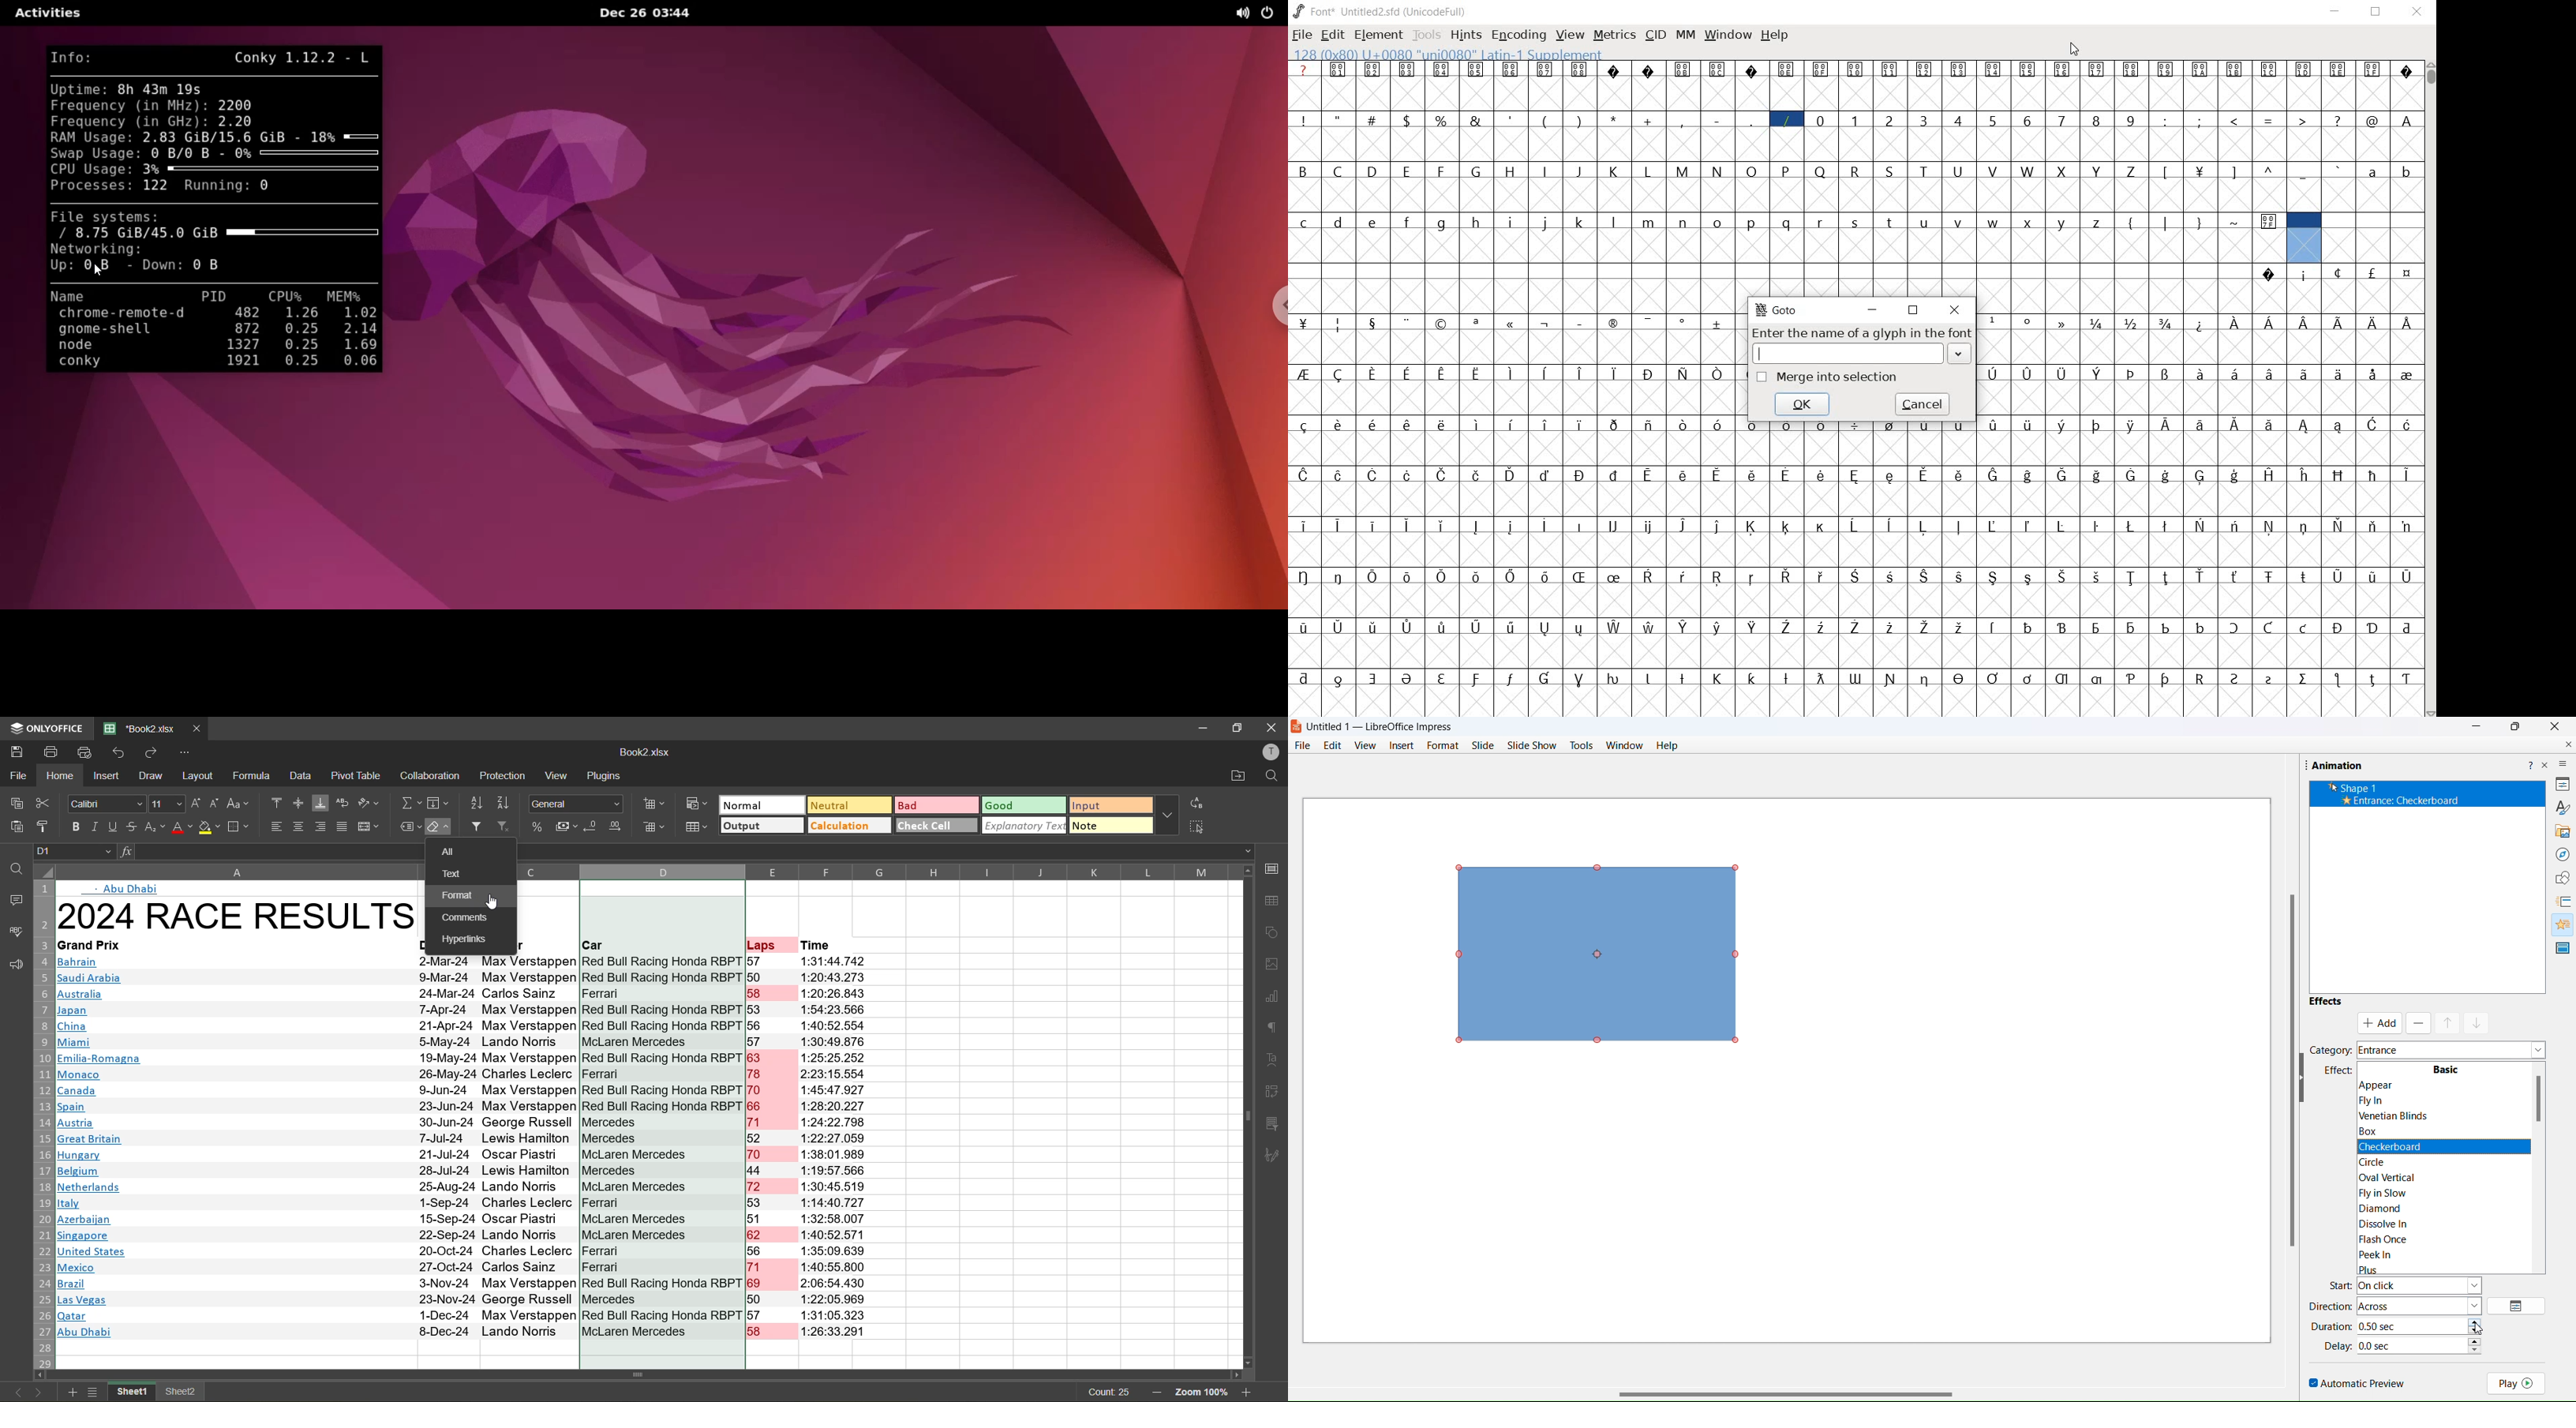 This screenshot has width=2576, height=1428. I want to click on view, so click(1364, 746).